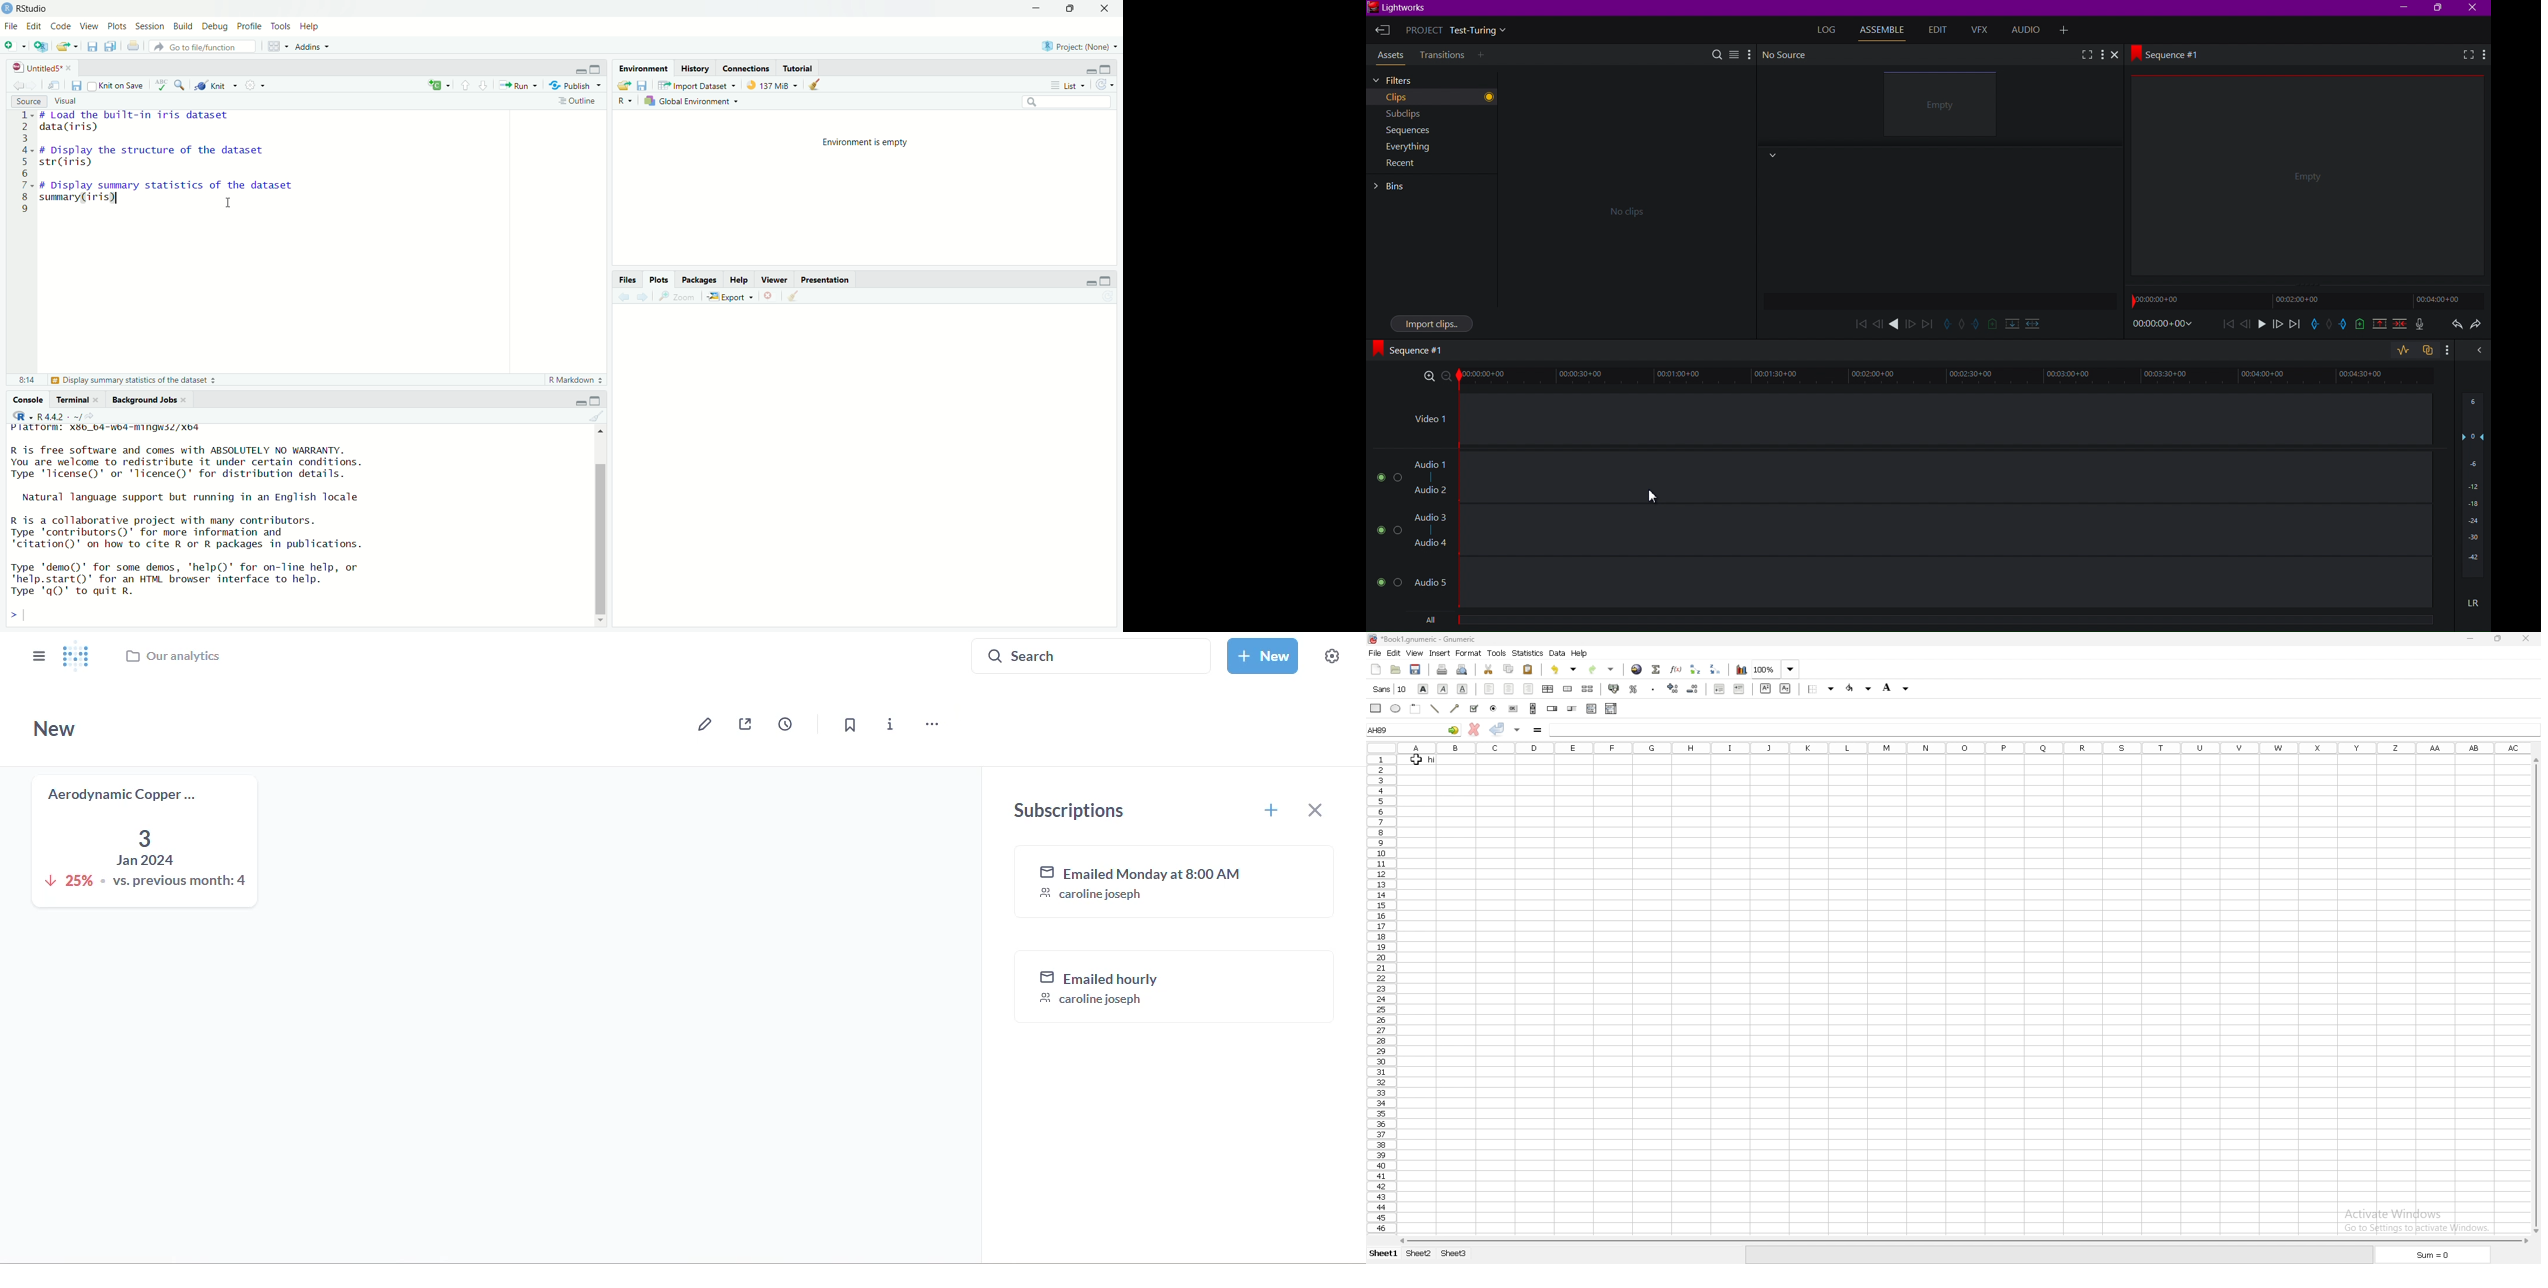 This screenshot has width=2548, height=1288. What do you see at coordinates (1429, 489) in the screenshot?
I see `Audio 2` at bounding box center [1429, 489].